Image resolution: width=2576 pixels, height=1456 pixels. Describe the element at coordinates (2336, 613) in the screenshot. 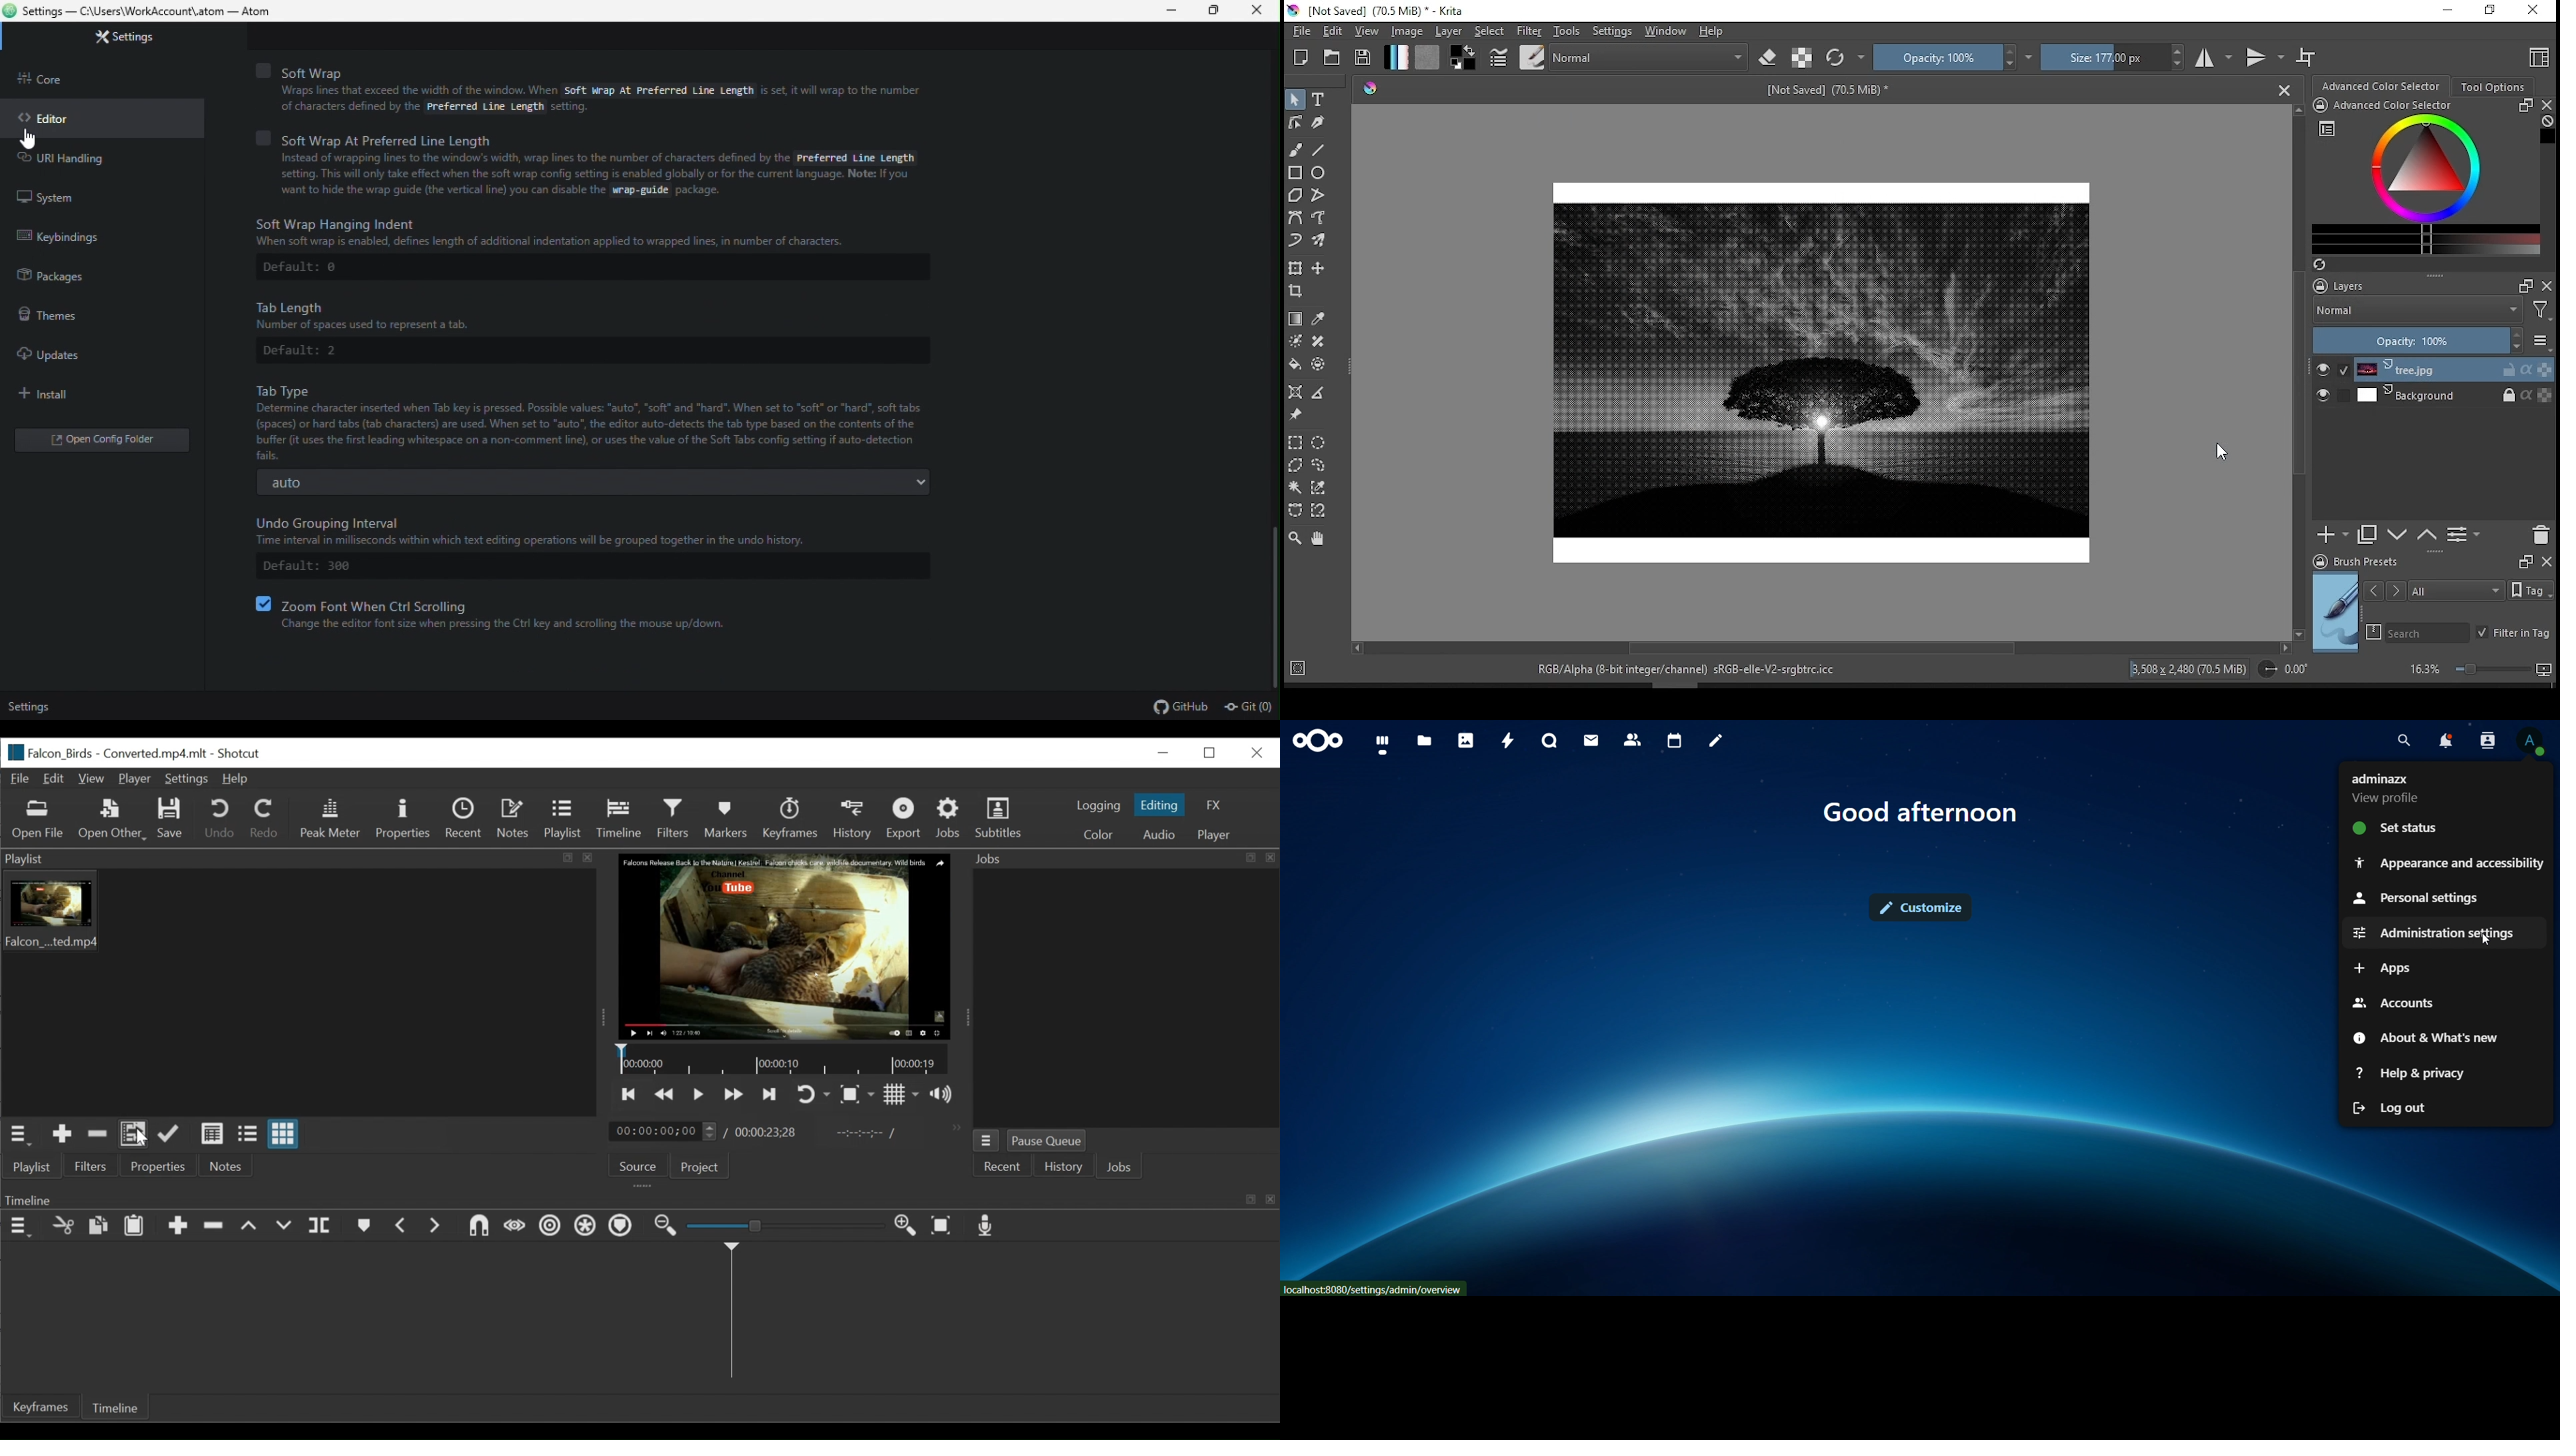

I see `preview` at that location.